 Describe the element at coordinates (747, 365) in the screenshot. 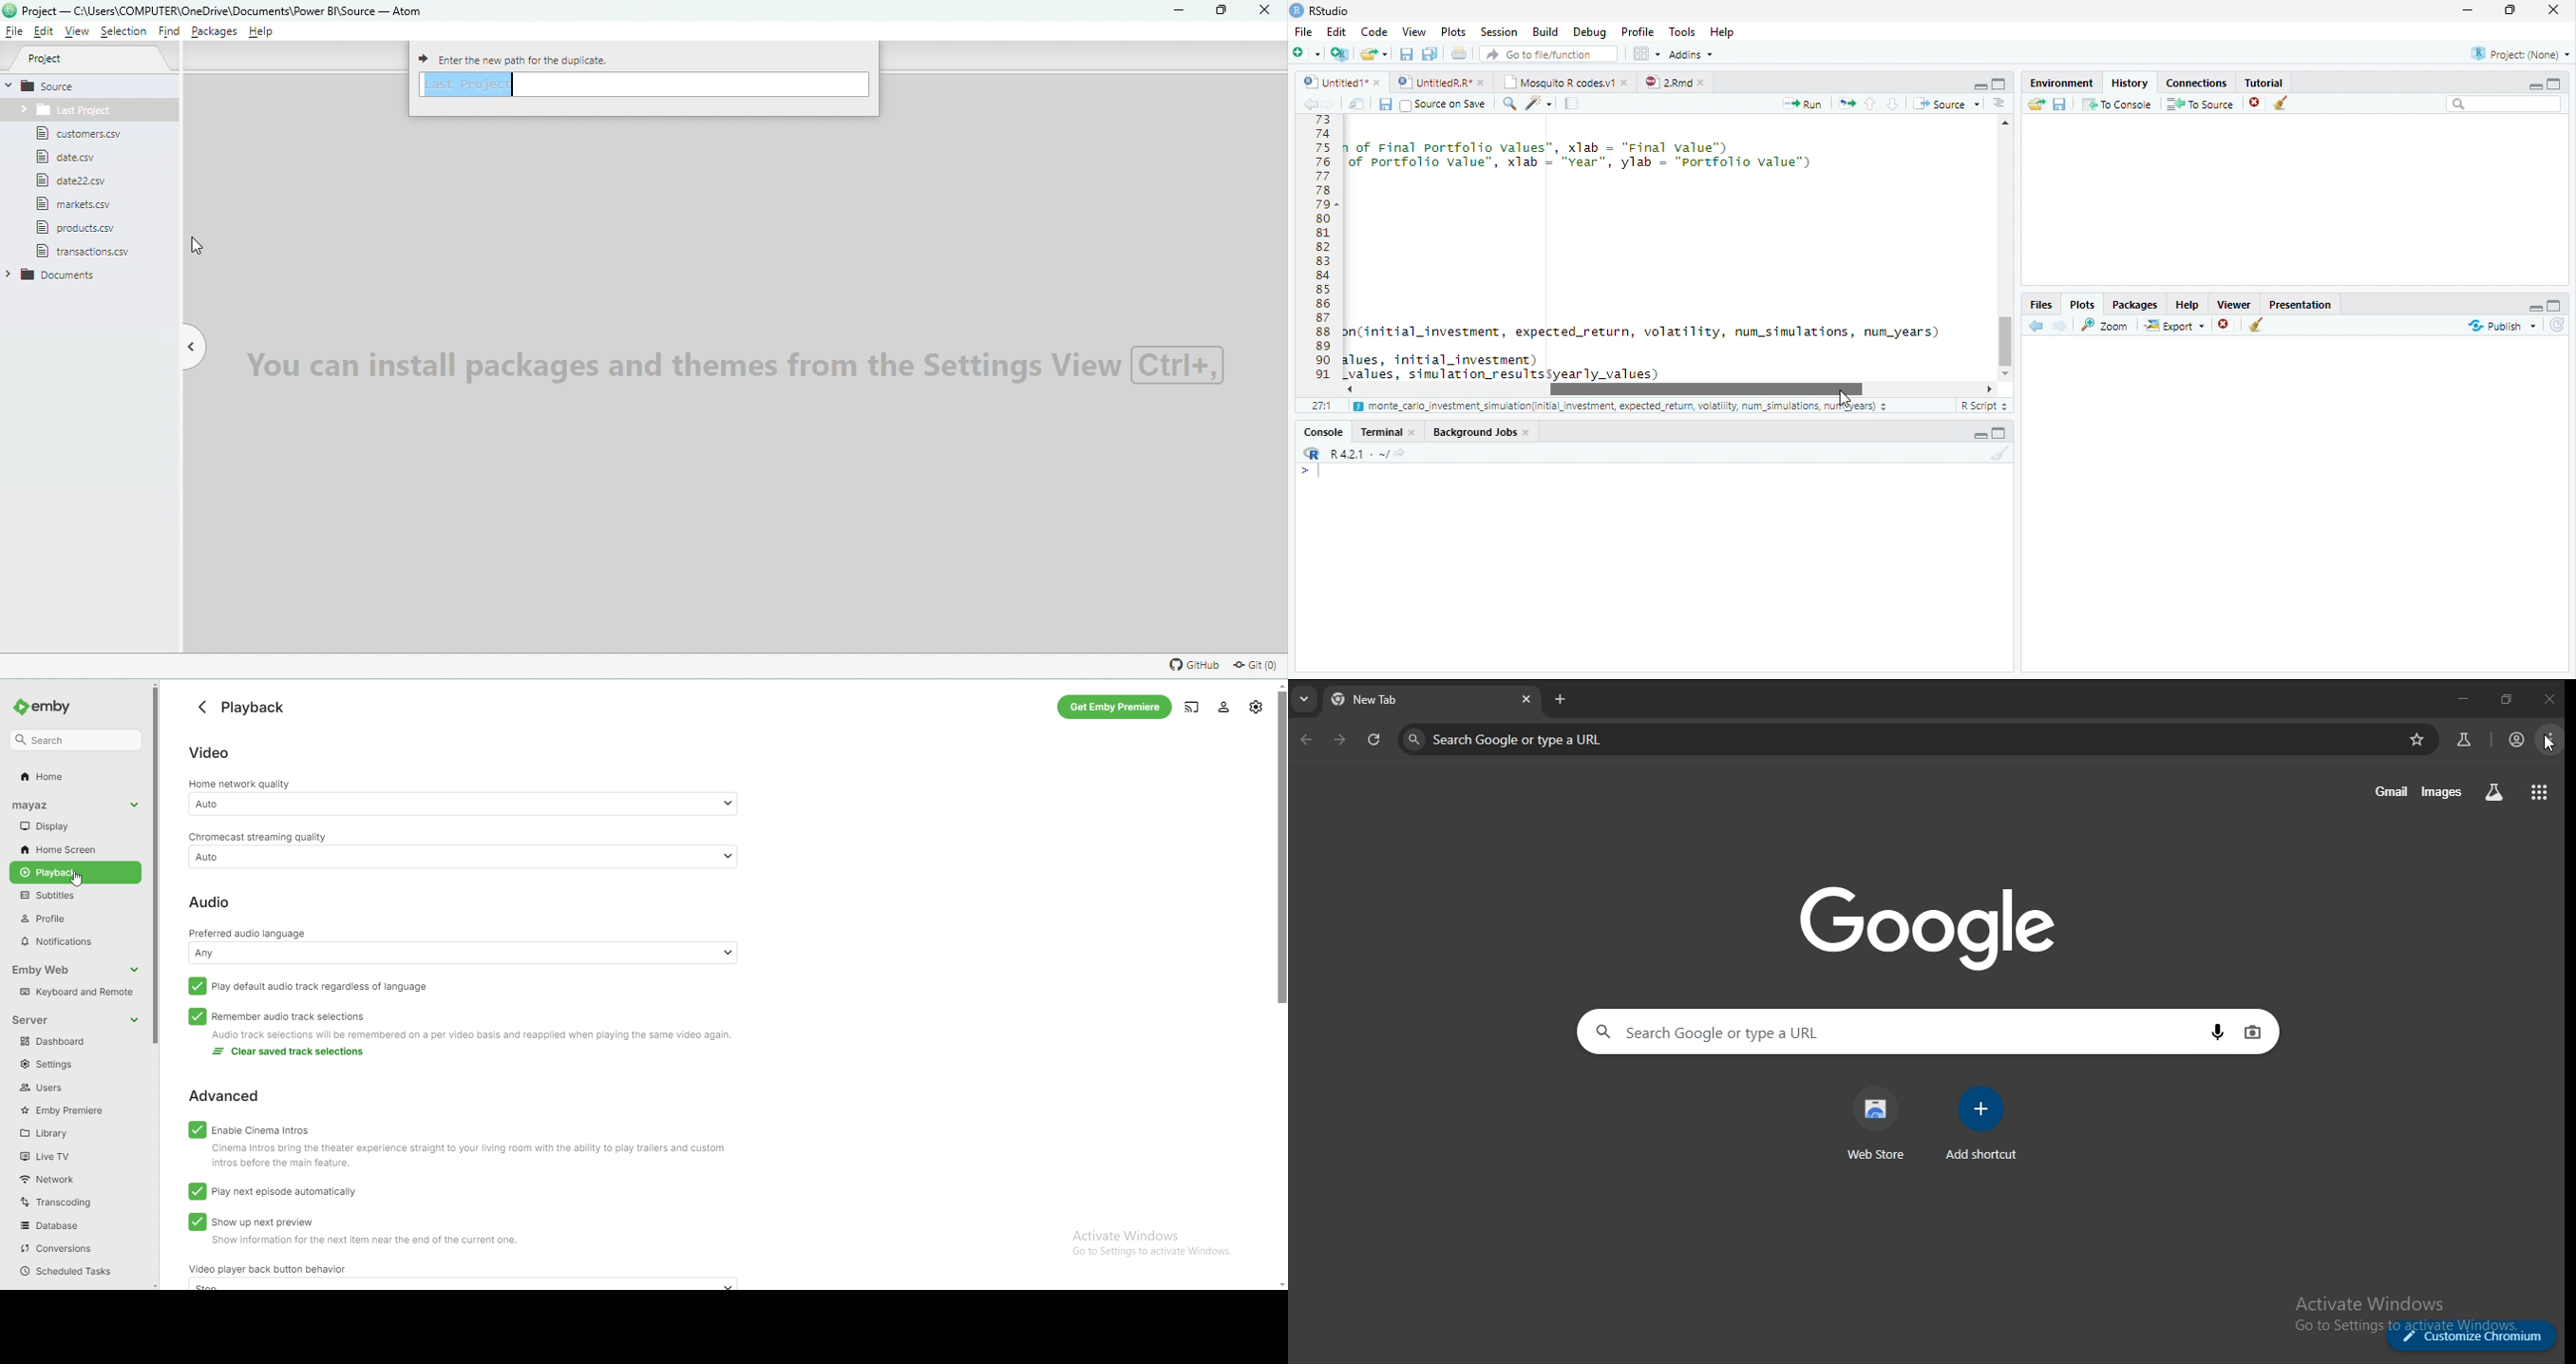

I see `Watermark` at that location.